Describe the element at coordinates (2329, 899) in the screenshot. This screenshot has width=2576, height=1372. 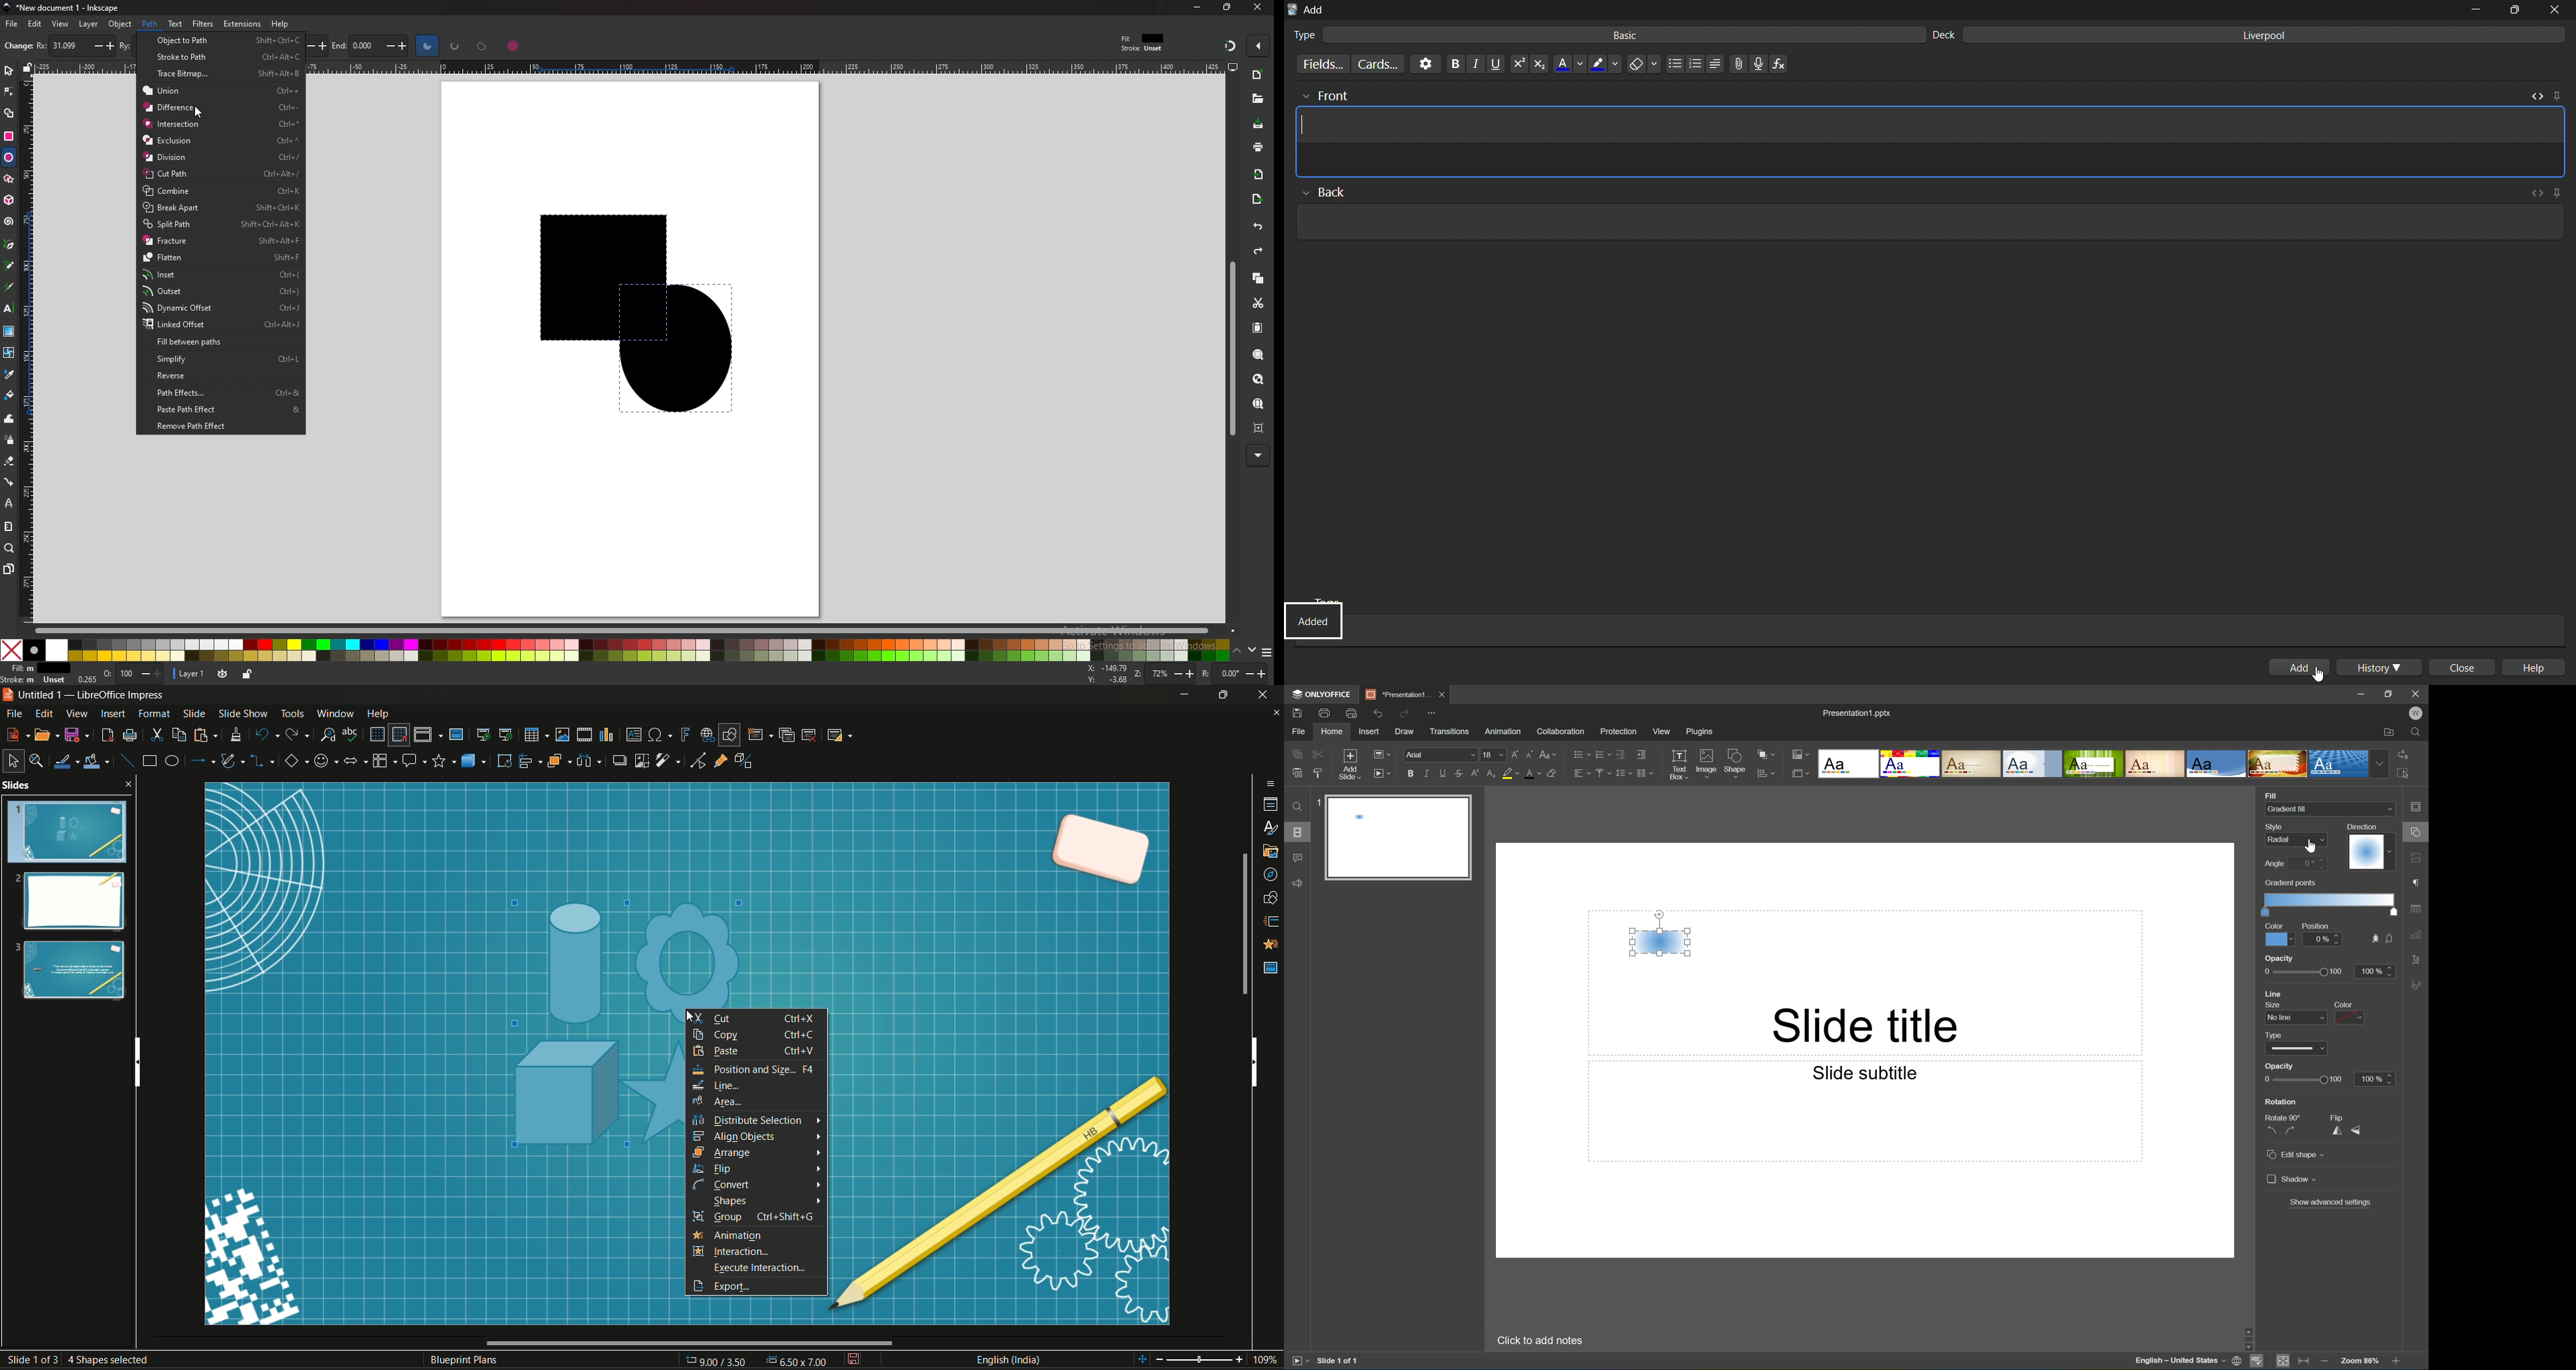
I see `Gradient scale` at that location.